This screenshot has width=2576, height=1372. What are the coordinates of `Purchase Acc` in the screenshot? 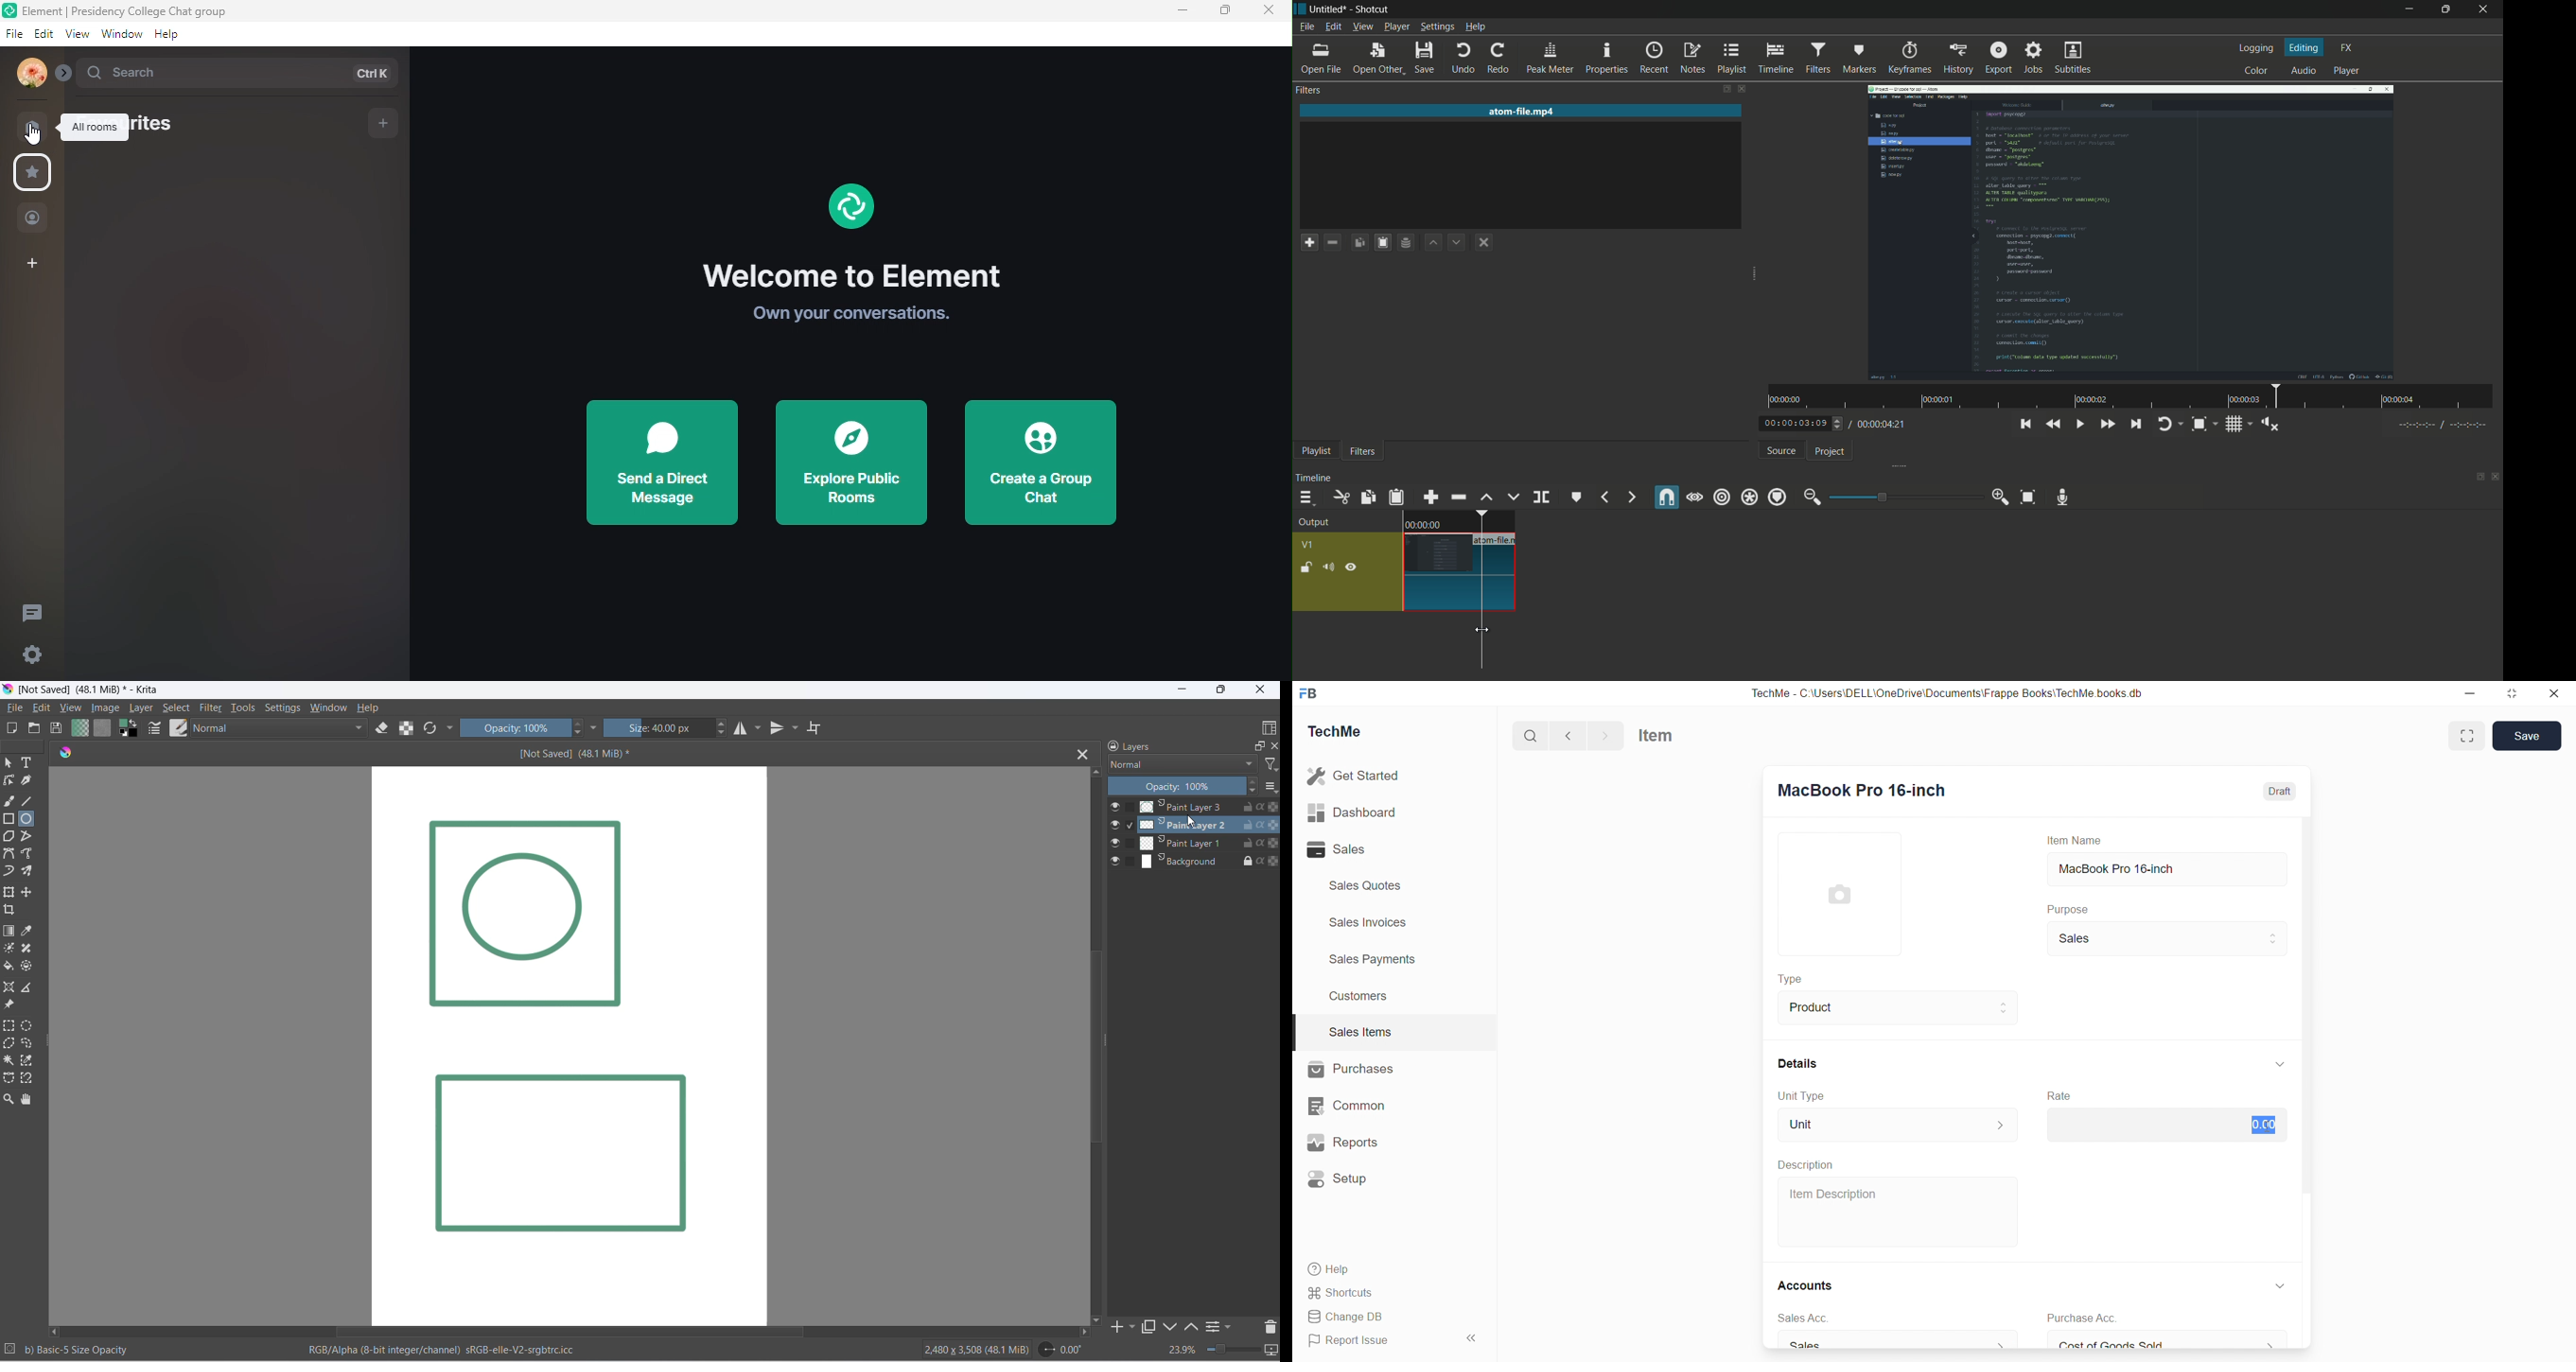 It's located at (2082, 1319).